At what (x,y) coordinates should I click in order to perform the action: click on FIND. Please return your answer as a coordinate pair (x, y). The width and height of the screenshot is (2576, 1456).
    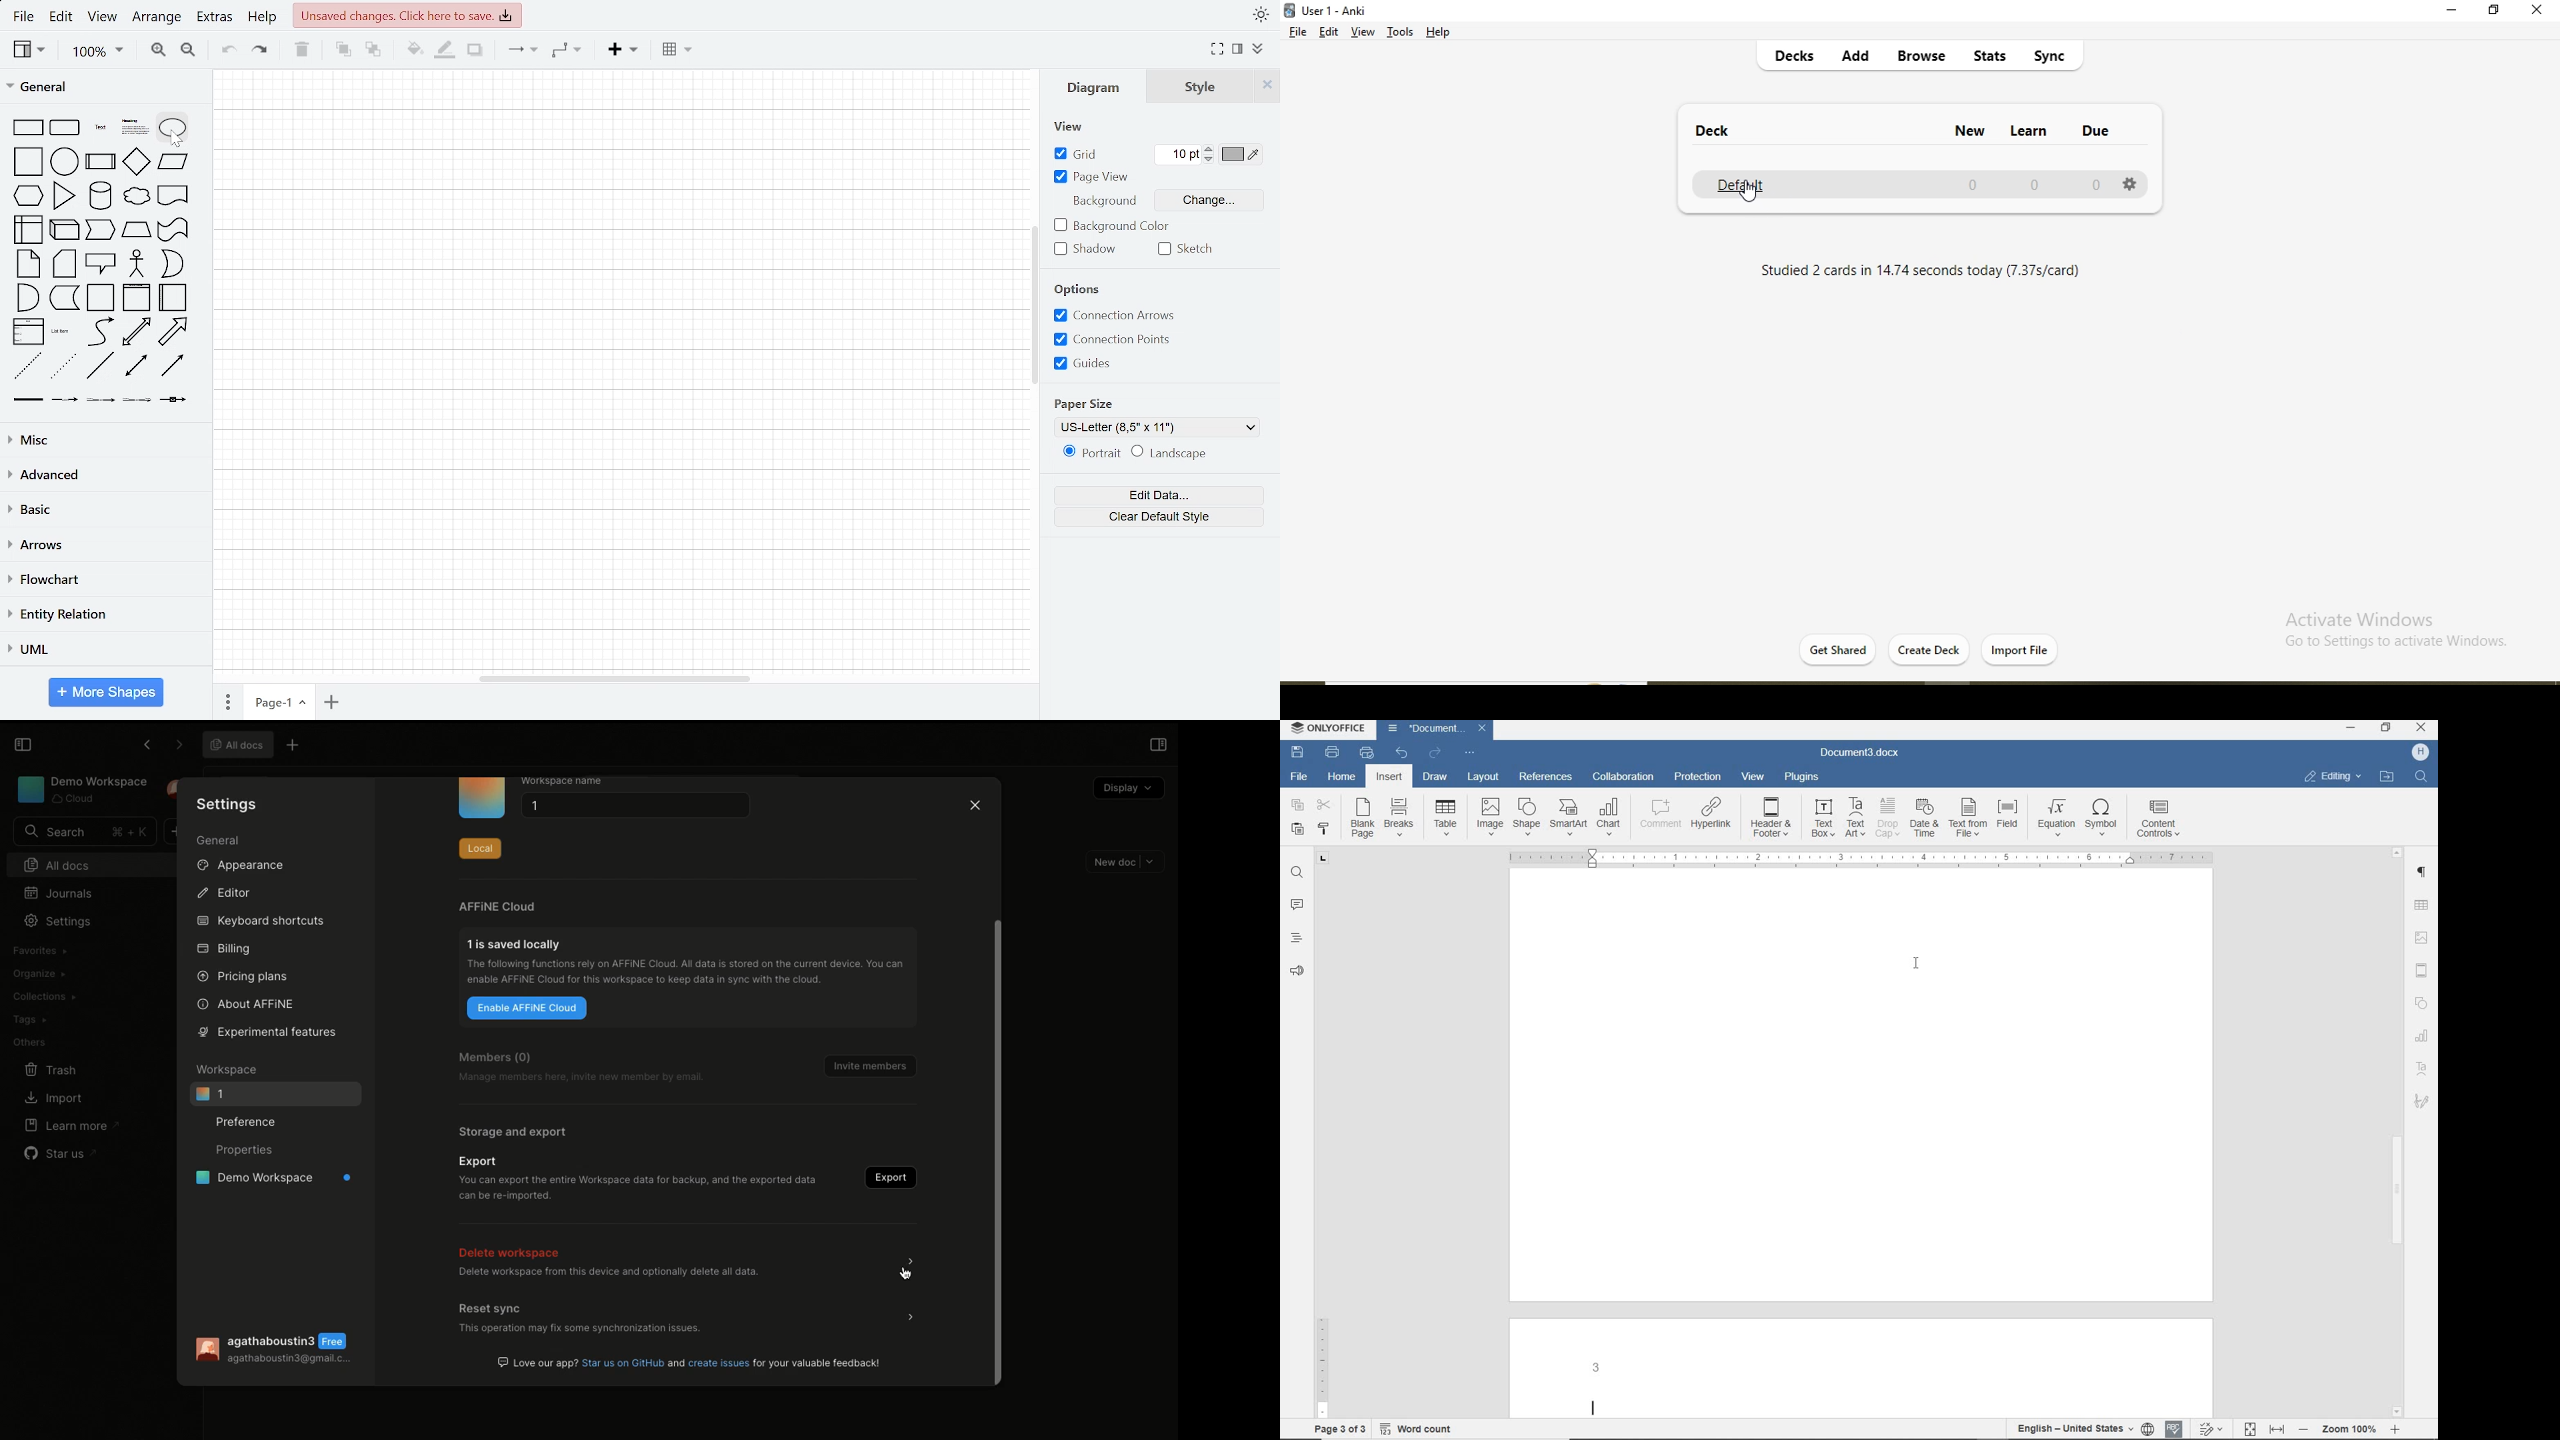
    Looking at the image, I should click on (2421, 778).